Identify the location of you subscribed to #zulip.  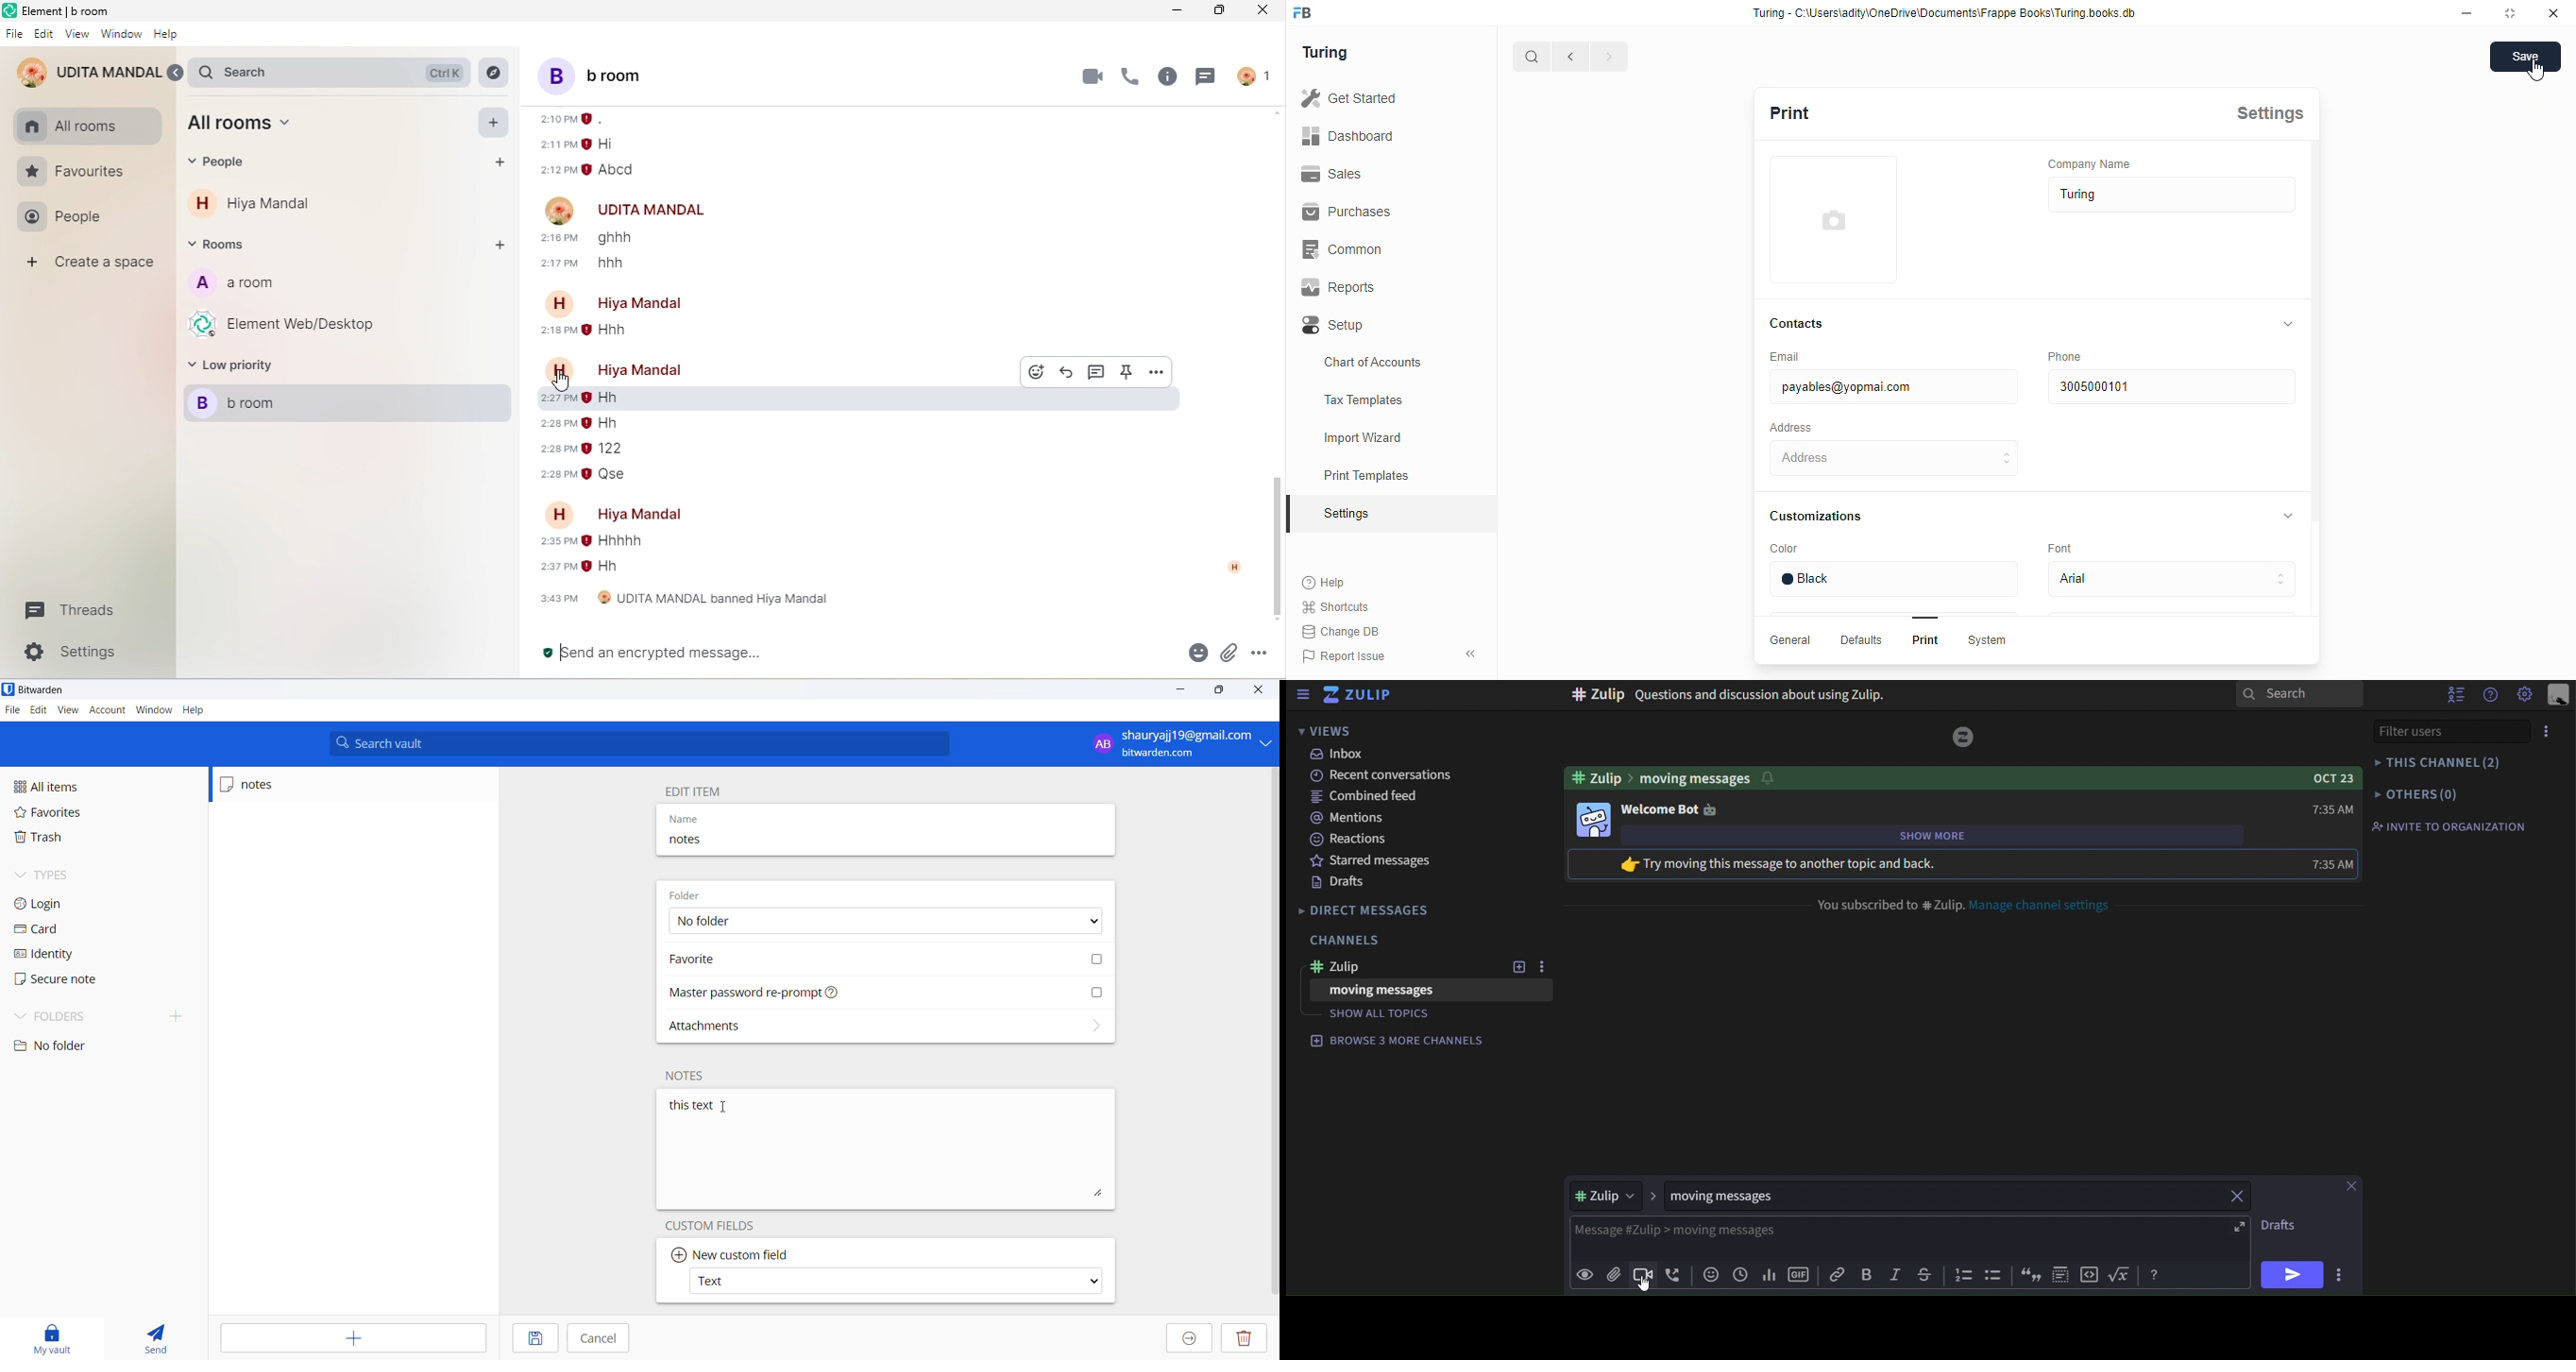
(1888, 903).